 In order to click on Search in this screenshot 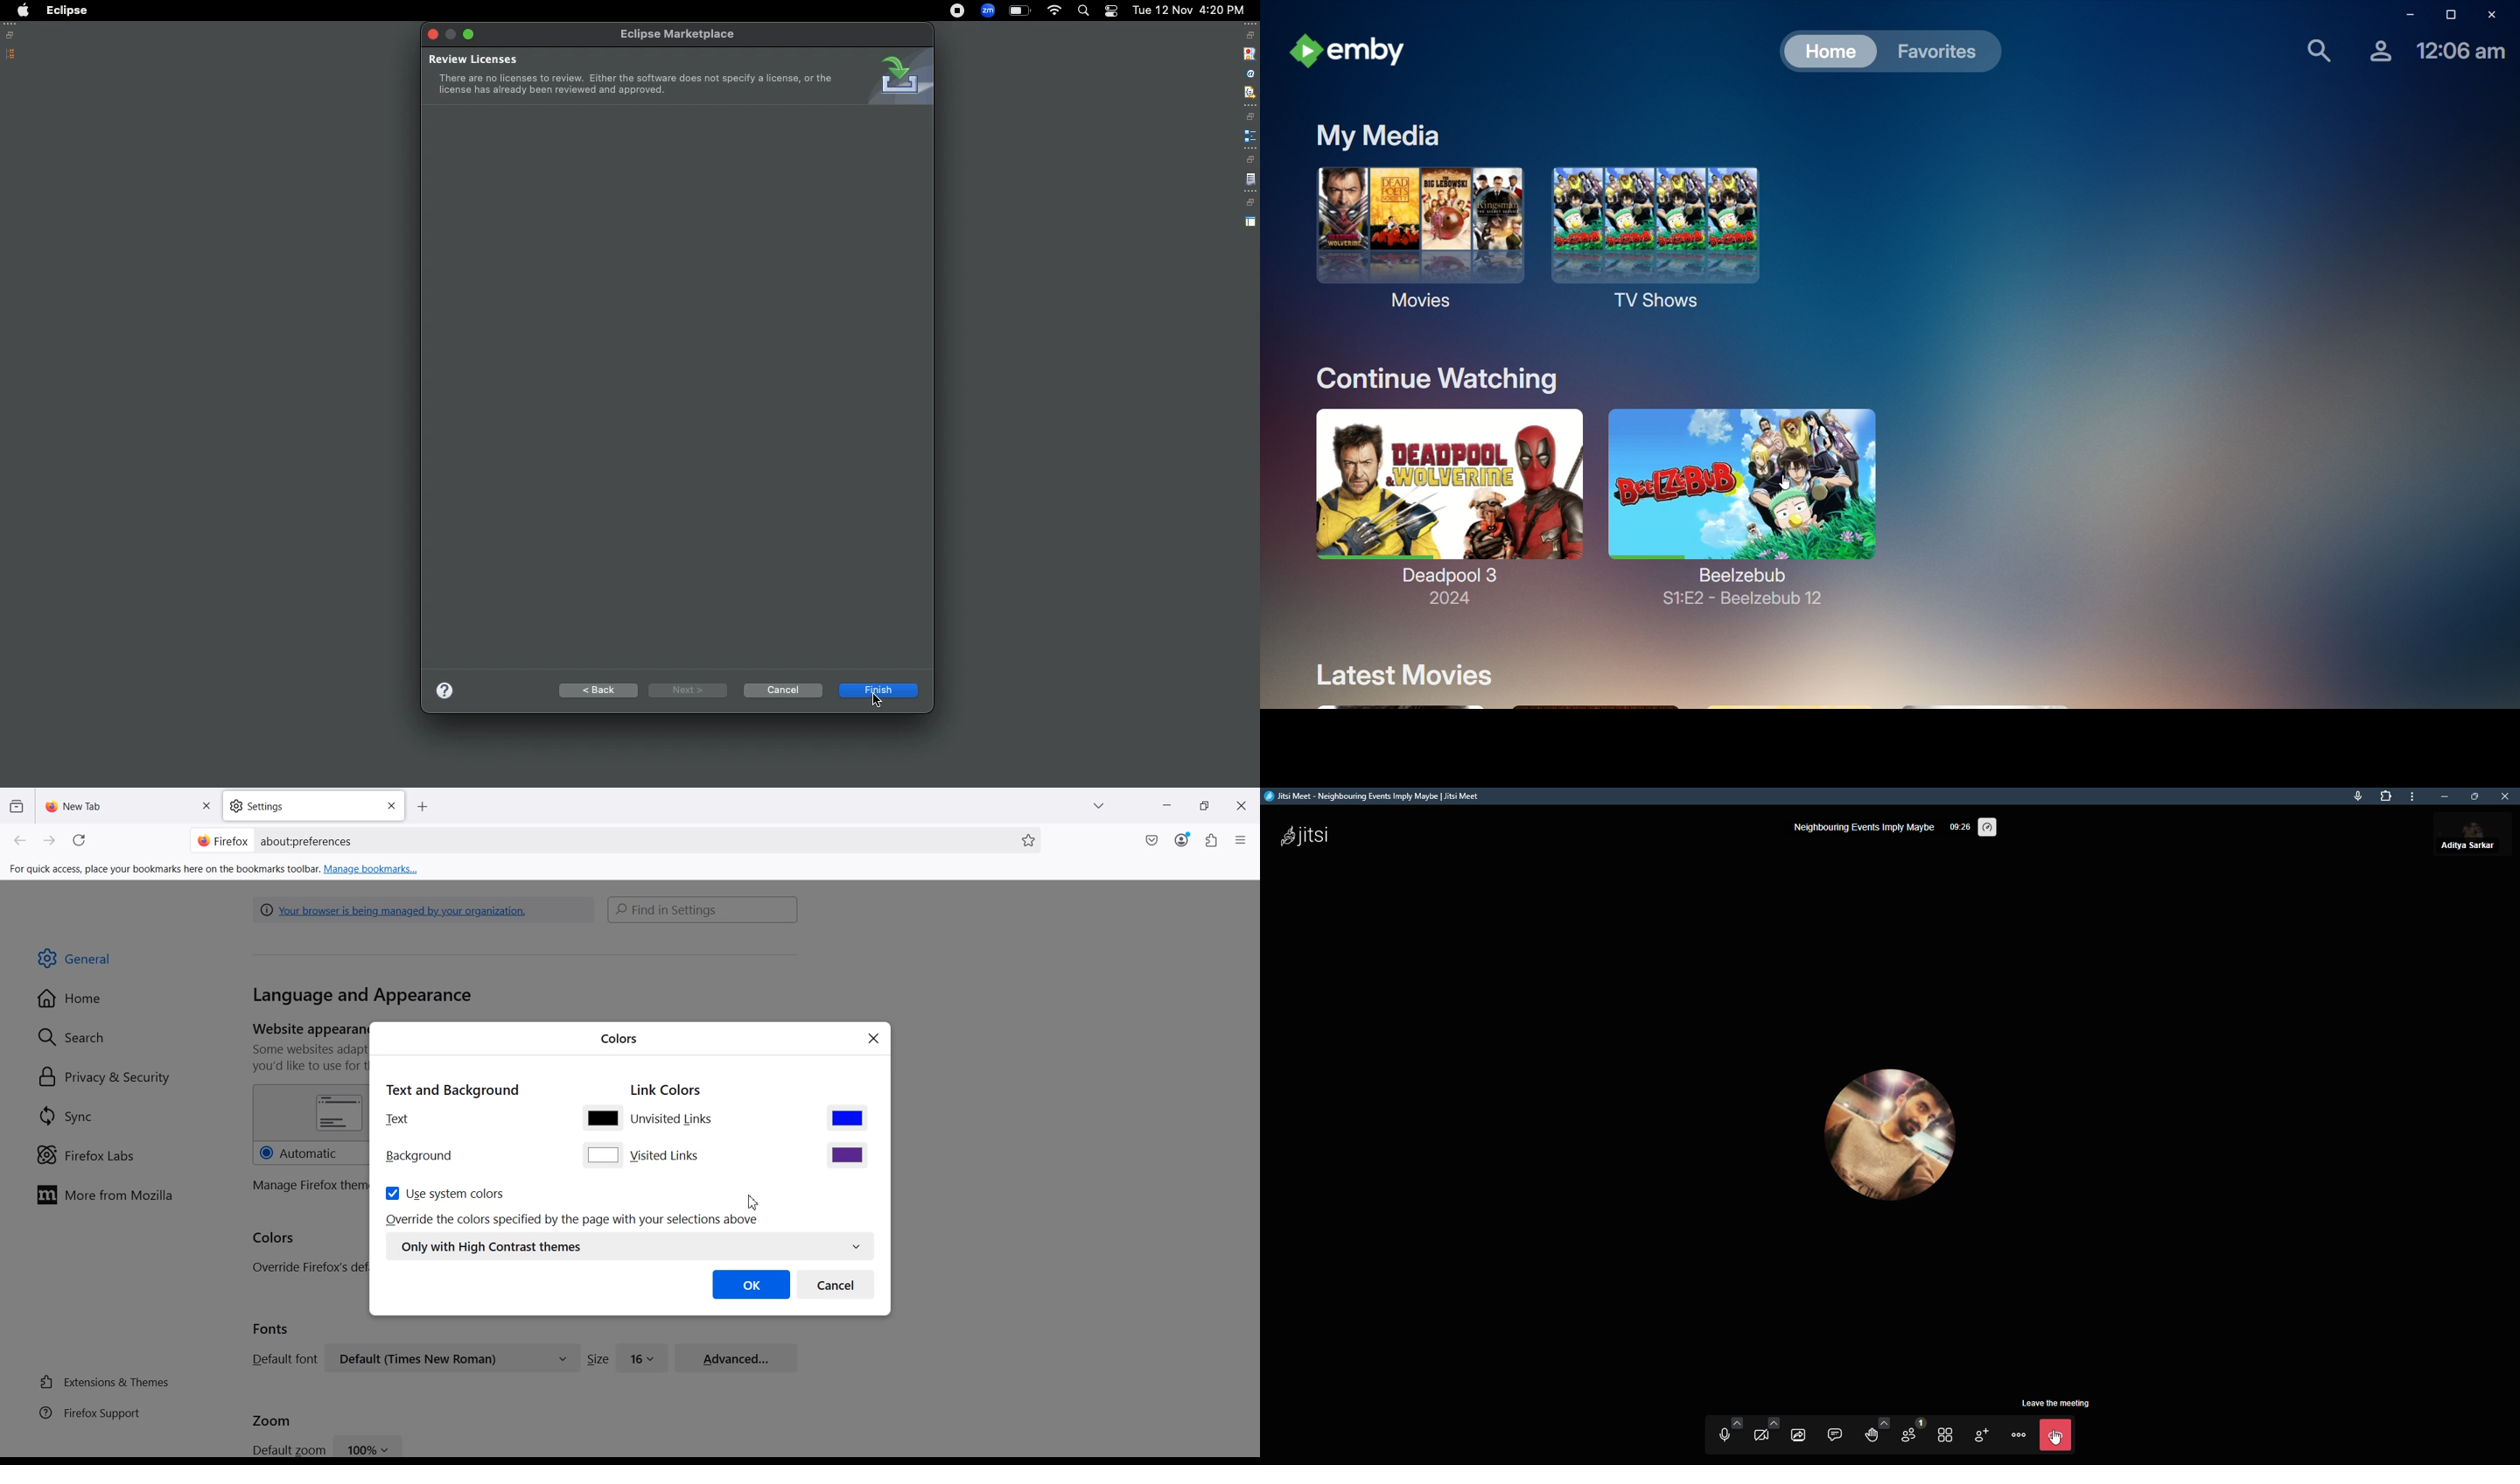, I will do `click(1082, 11)`.